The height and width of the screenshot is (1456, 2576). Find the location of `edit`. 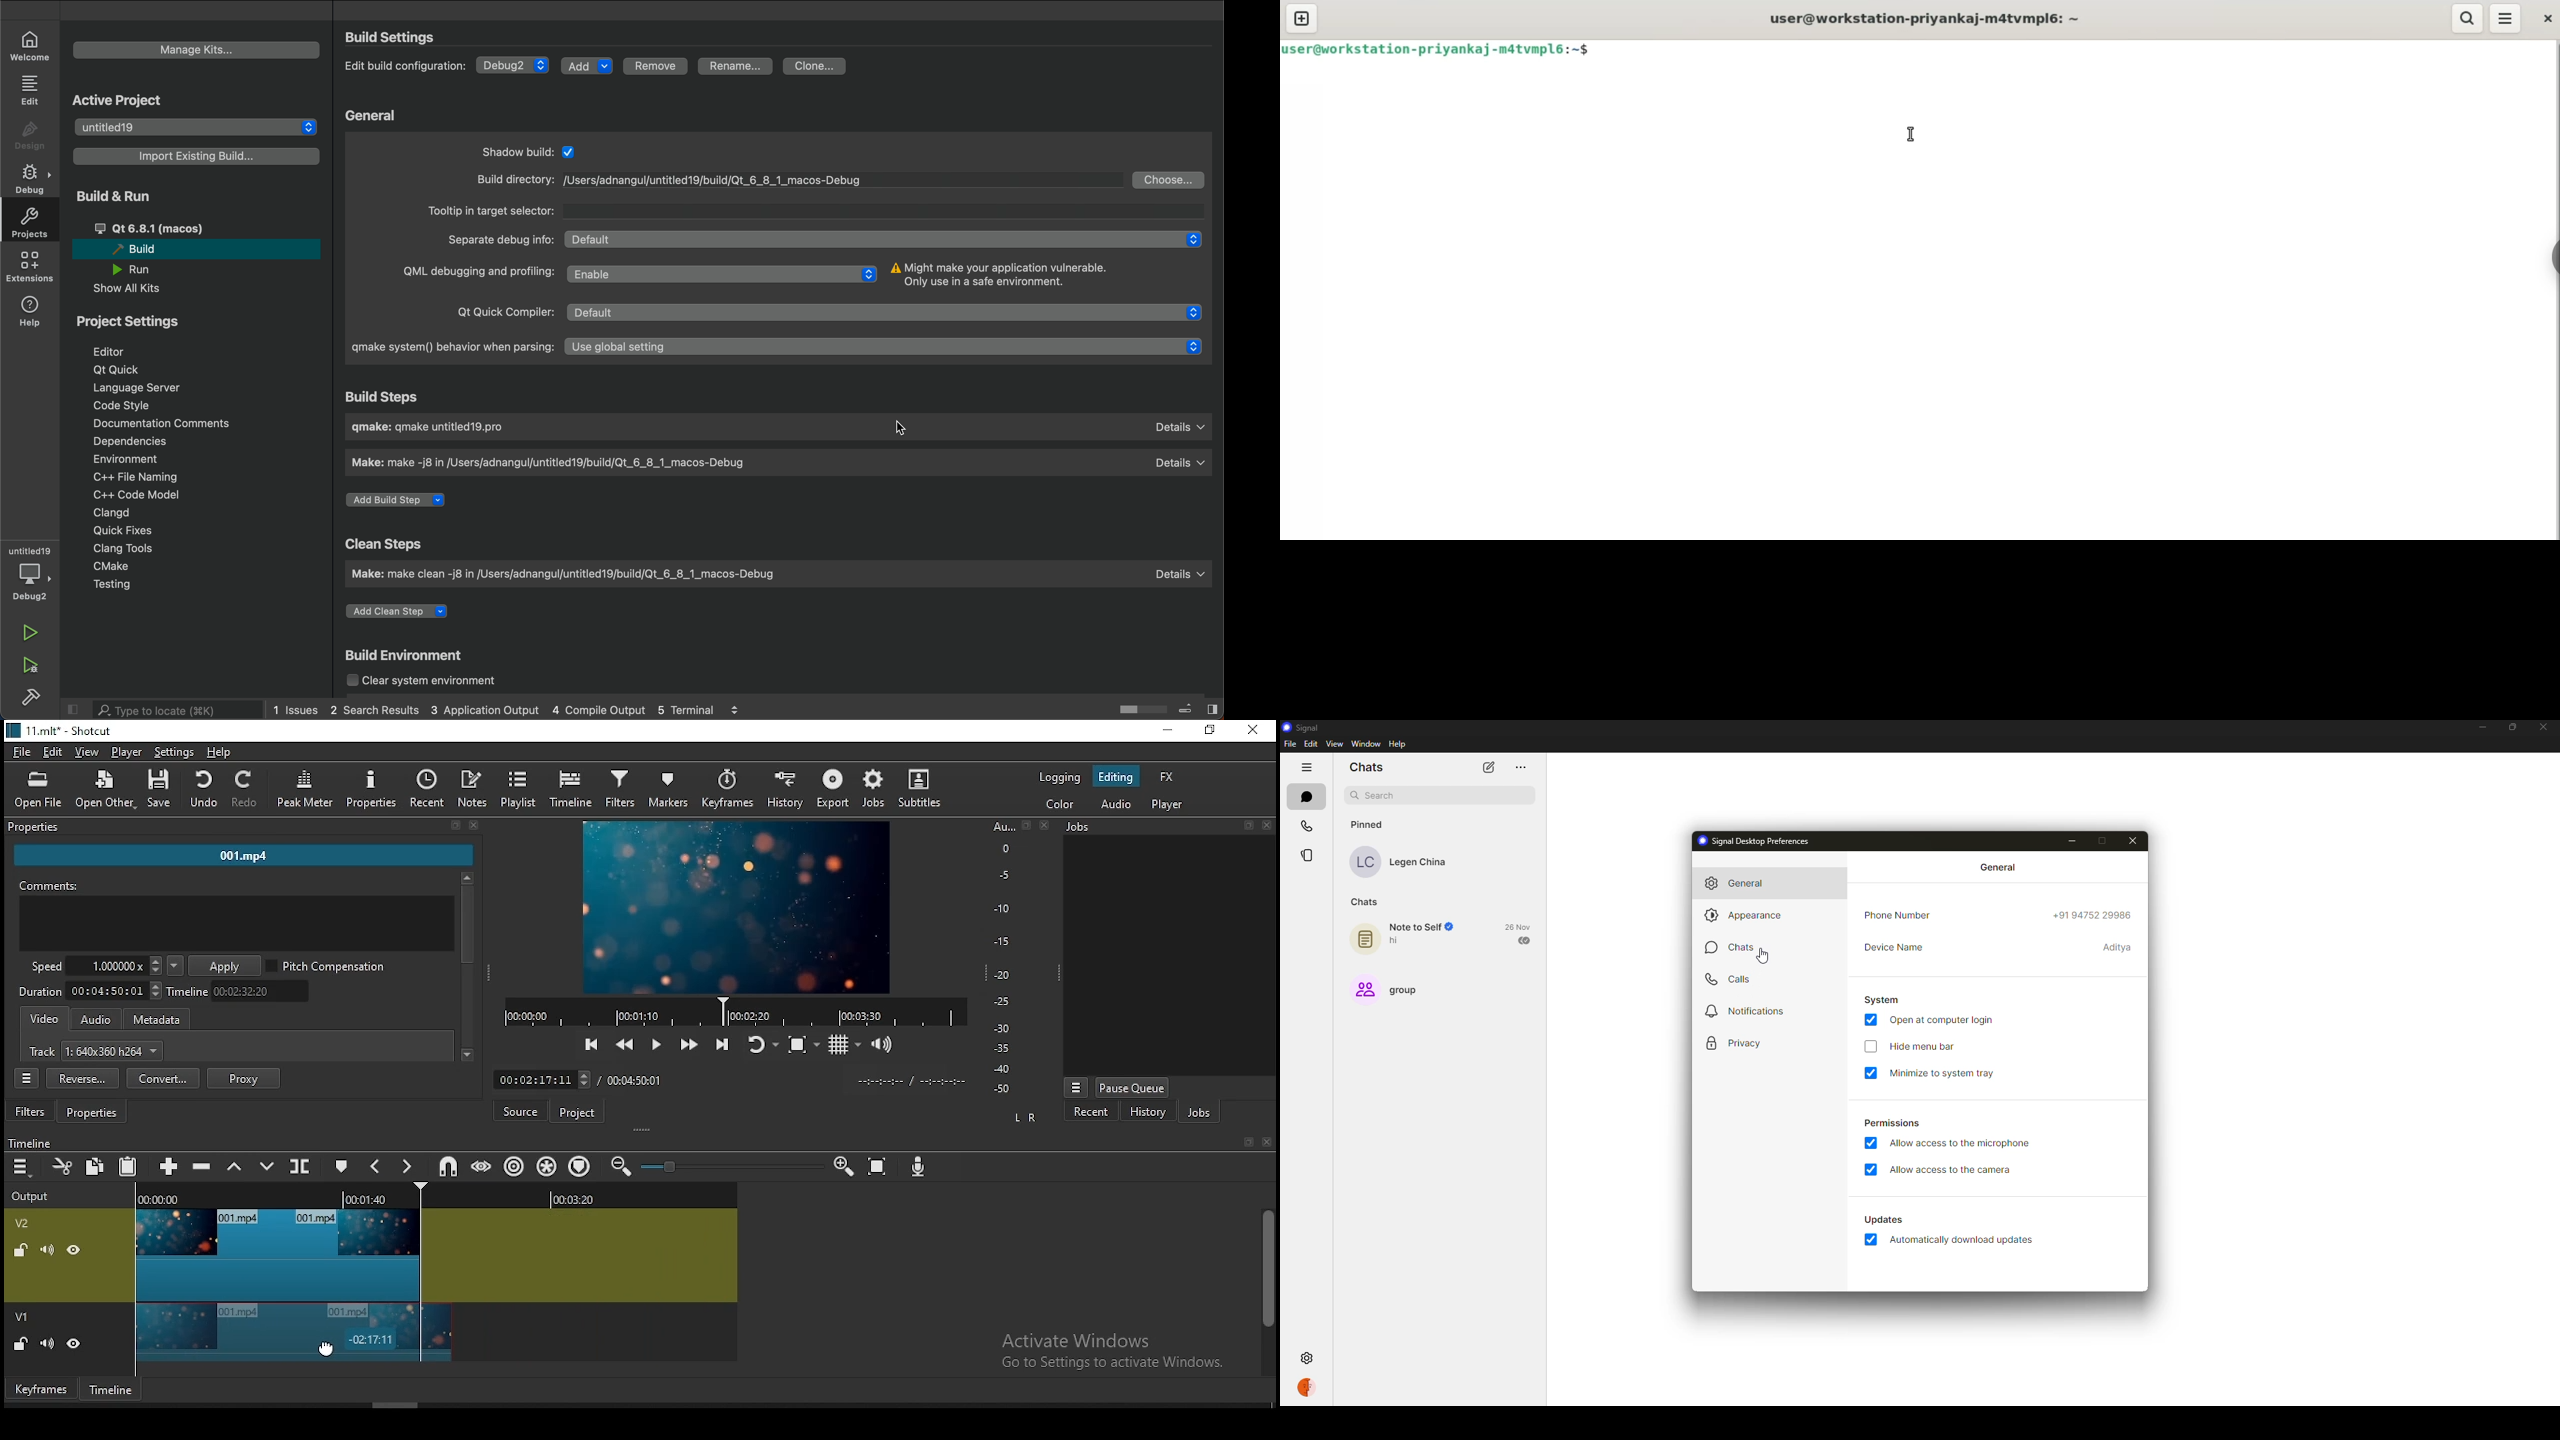

edit is located at coordinates (53, 753).